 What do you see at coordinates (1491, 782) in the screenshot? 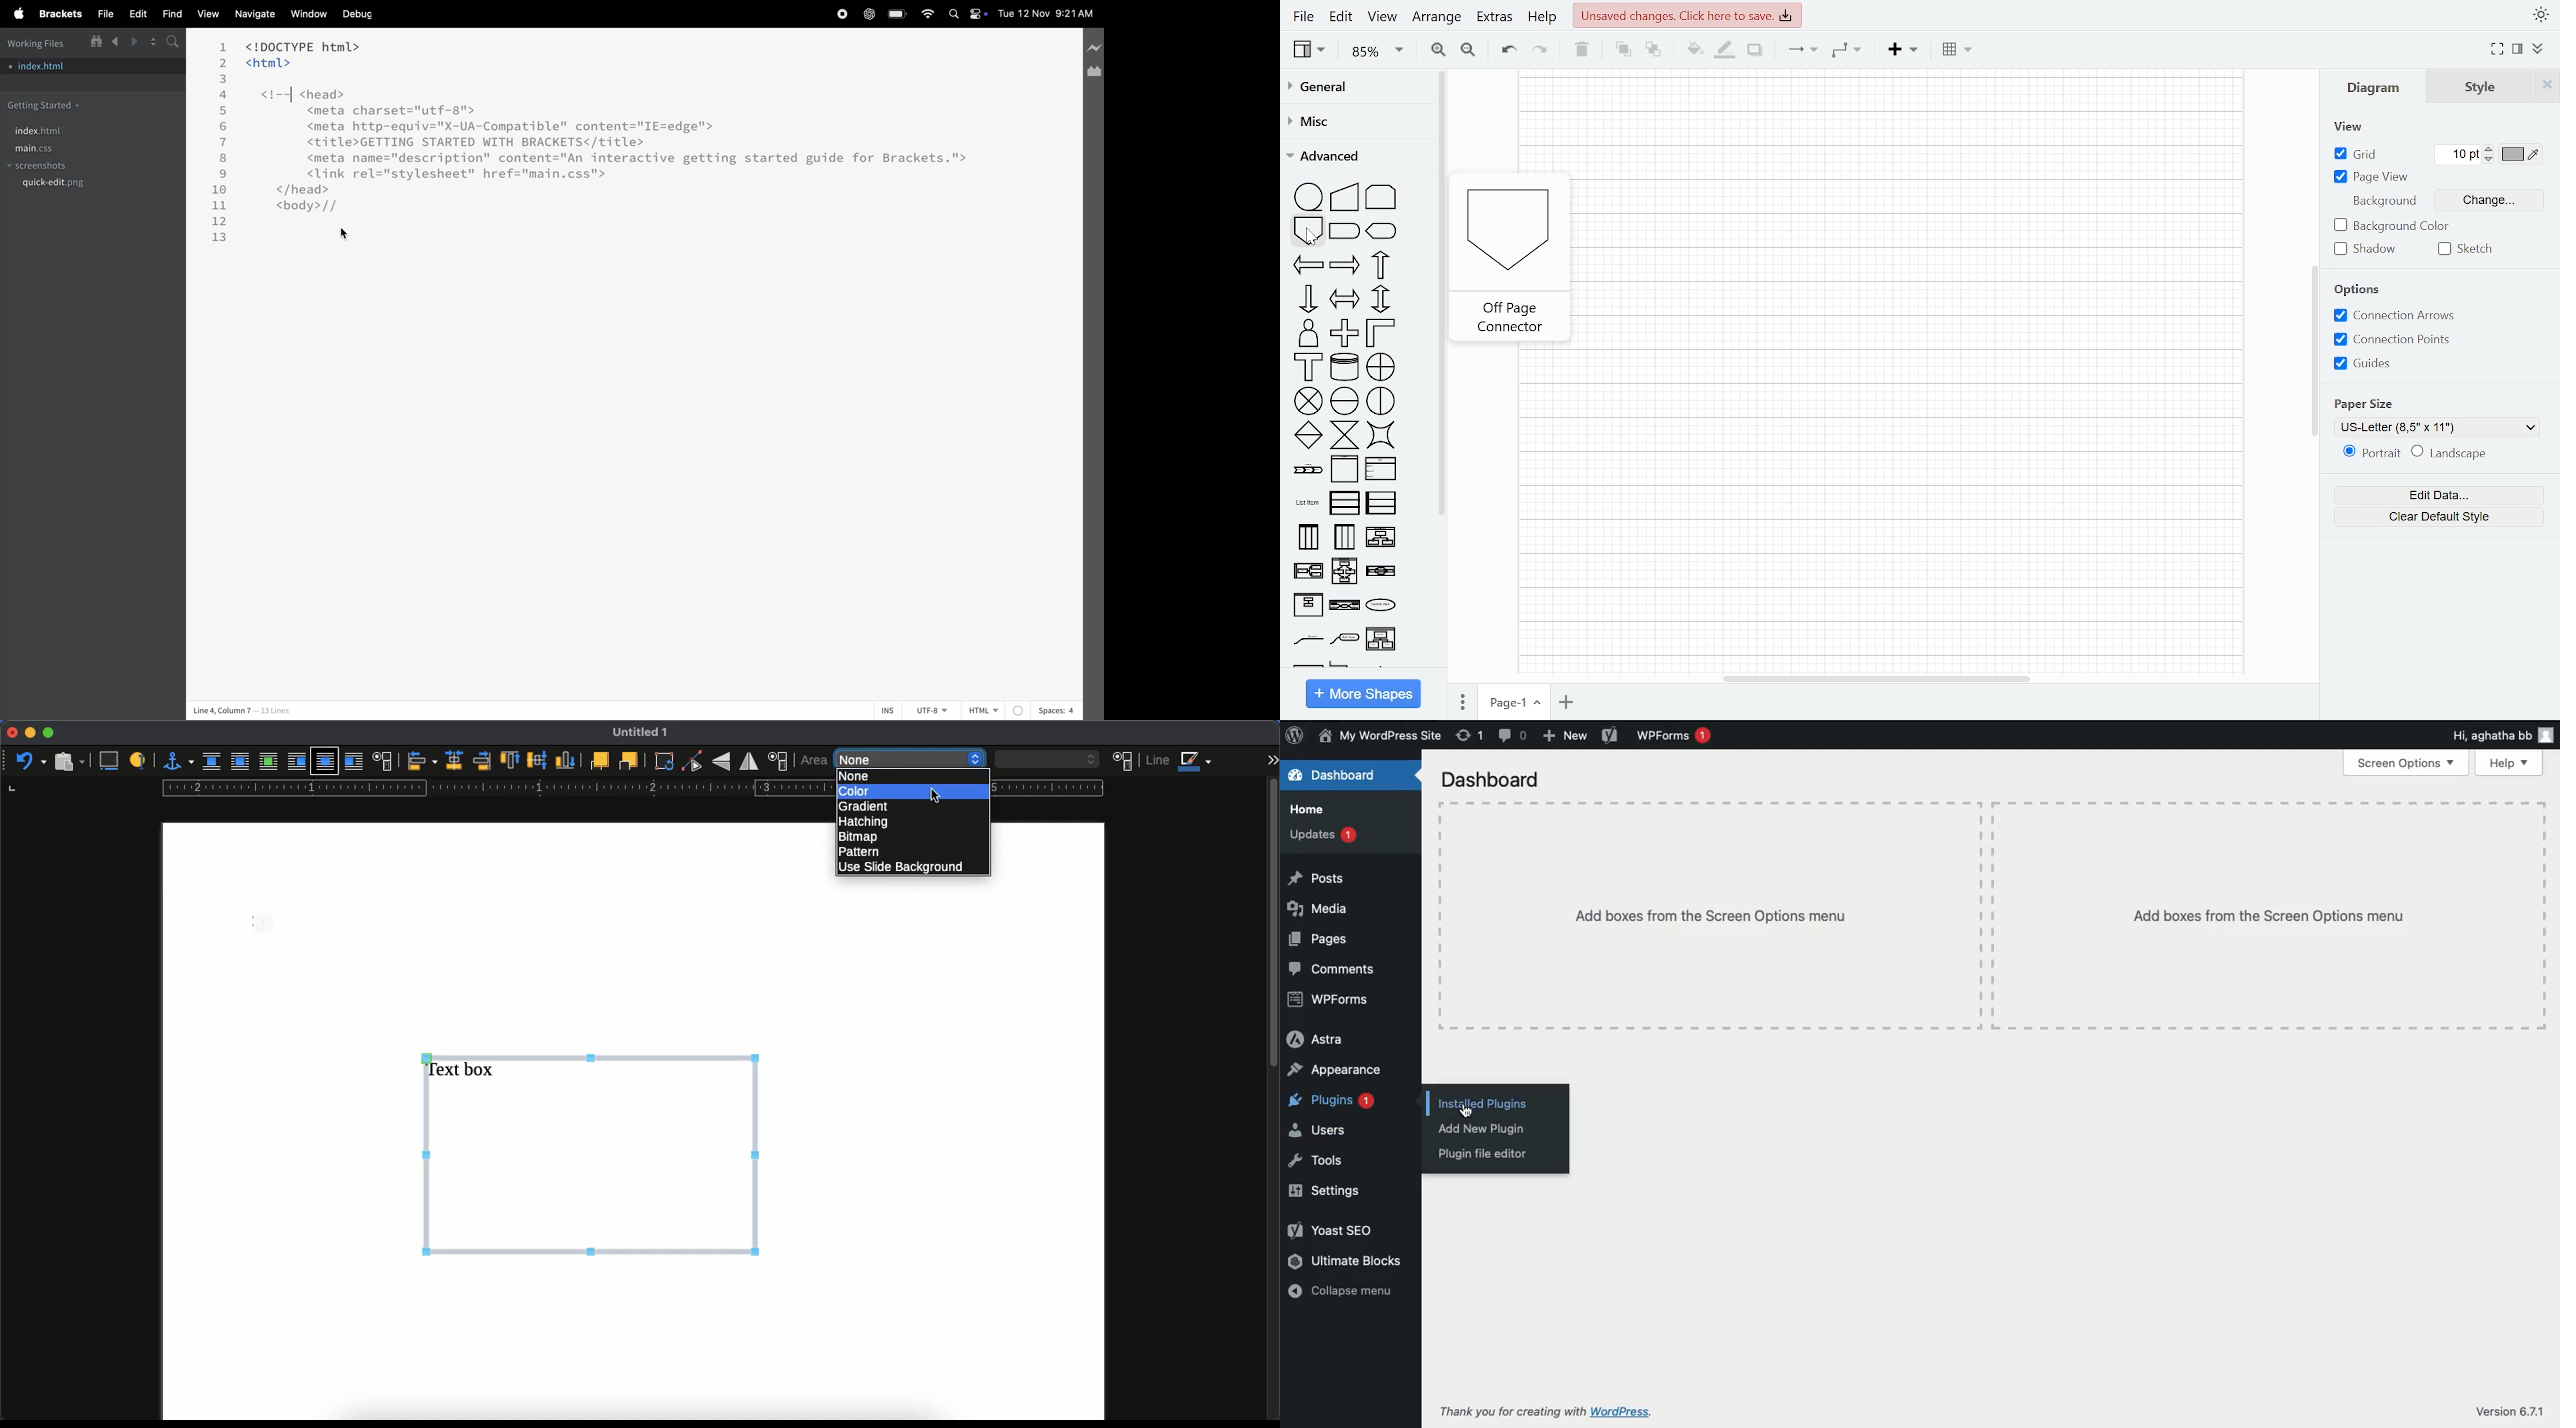
I see `Dashboard` at bounding box center [1491, 782].